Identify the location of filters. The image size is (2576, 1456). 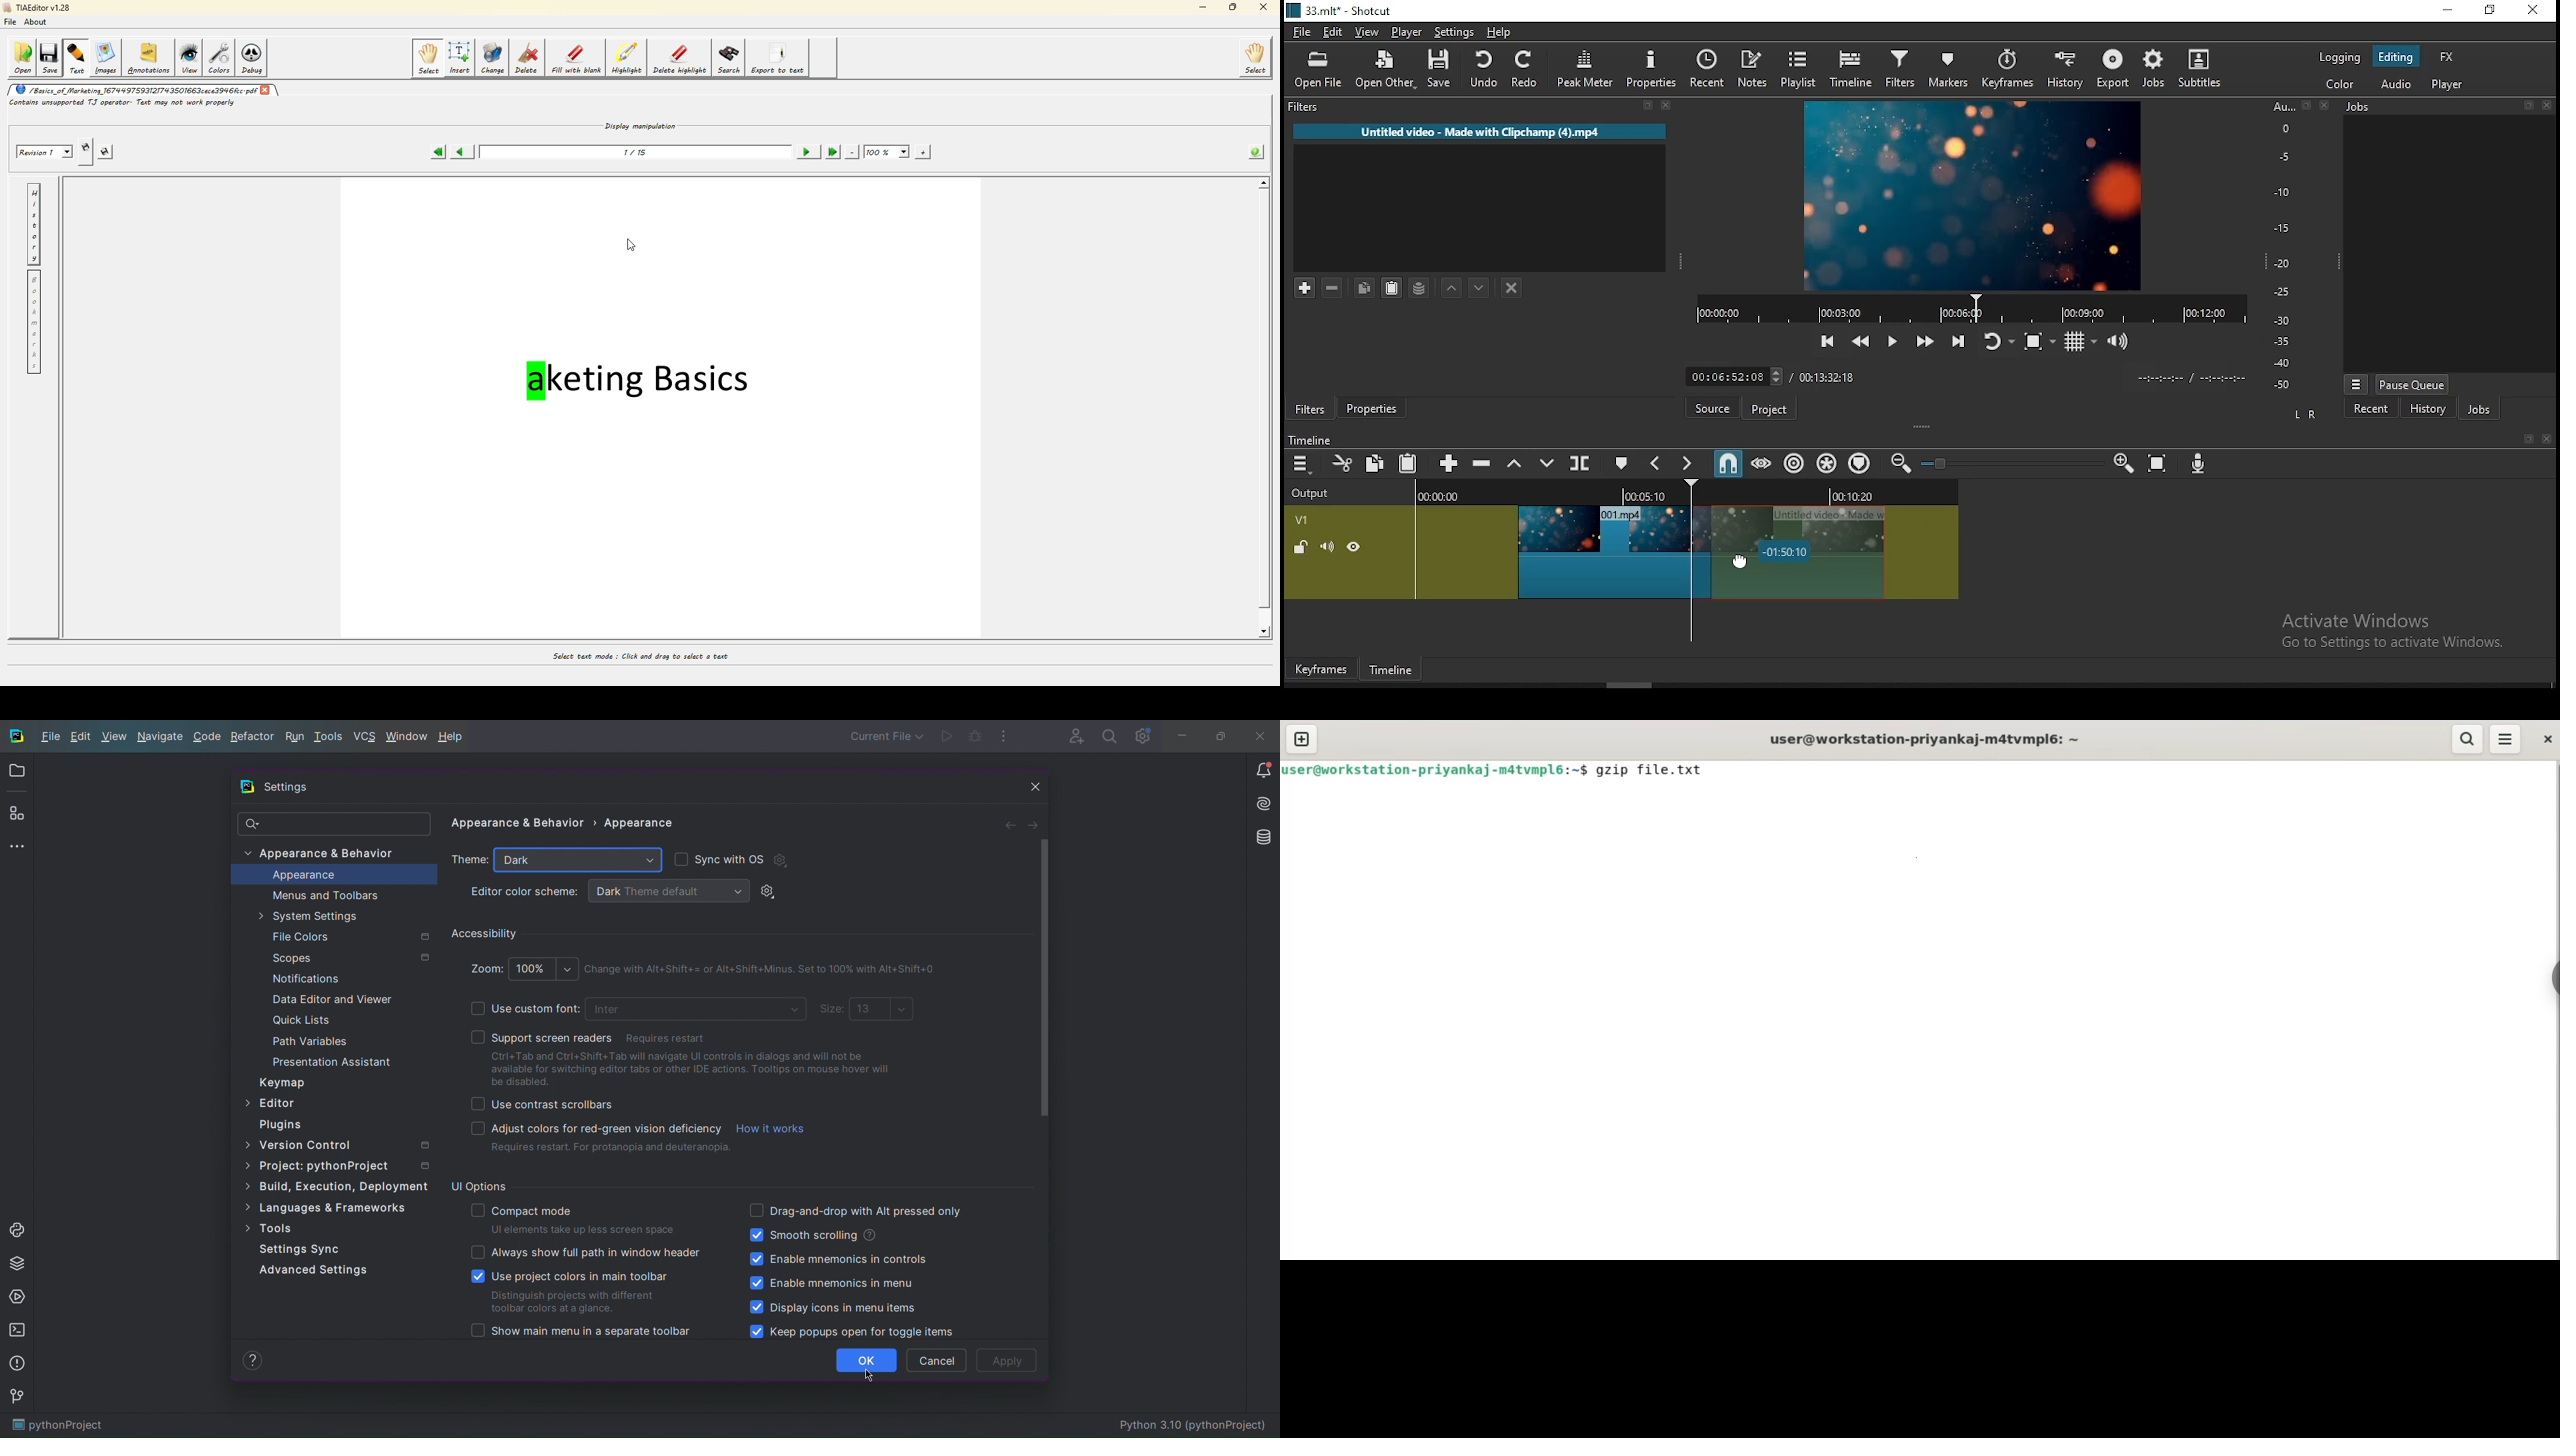
(1311, 409).